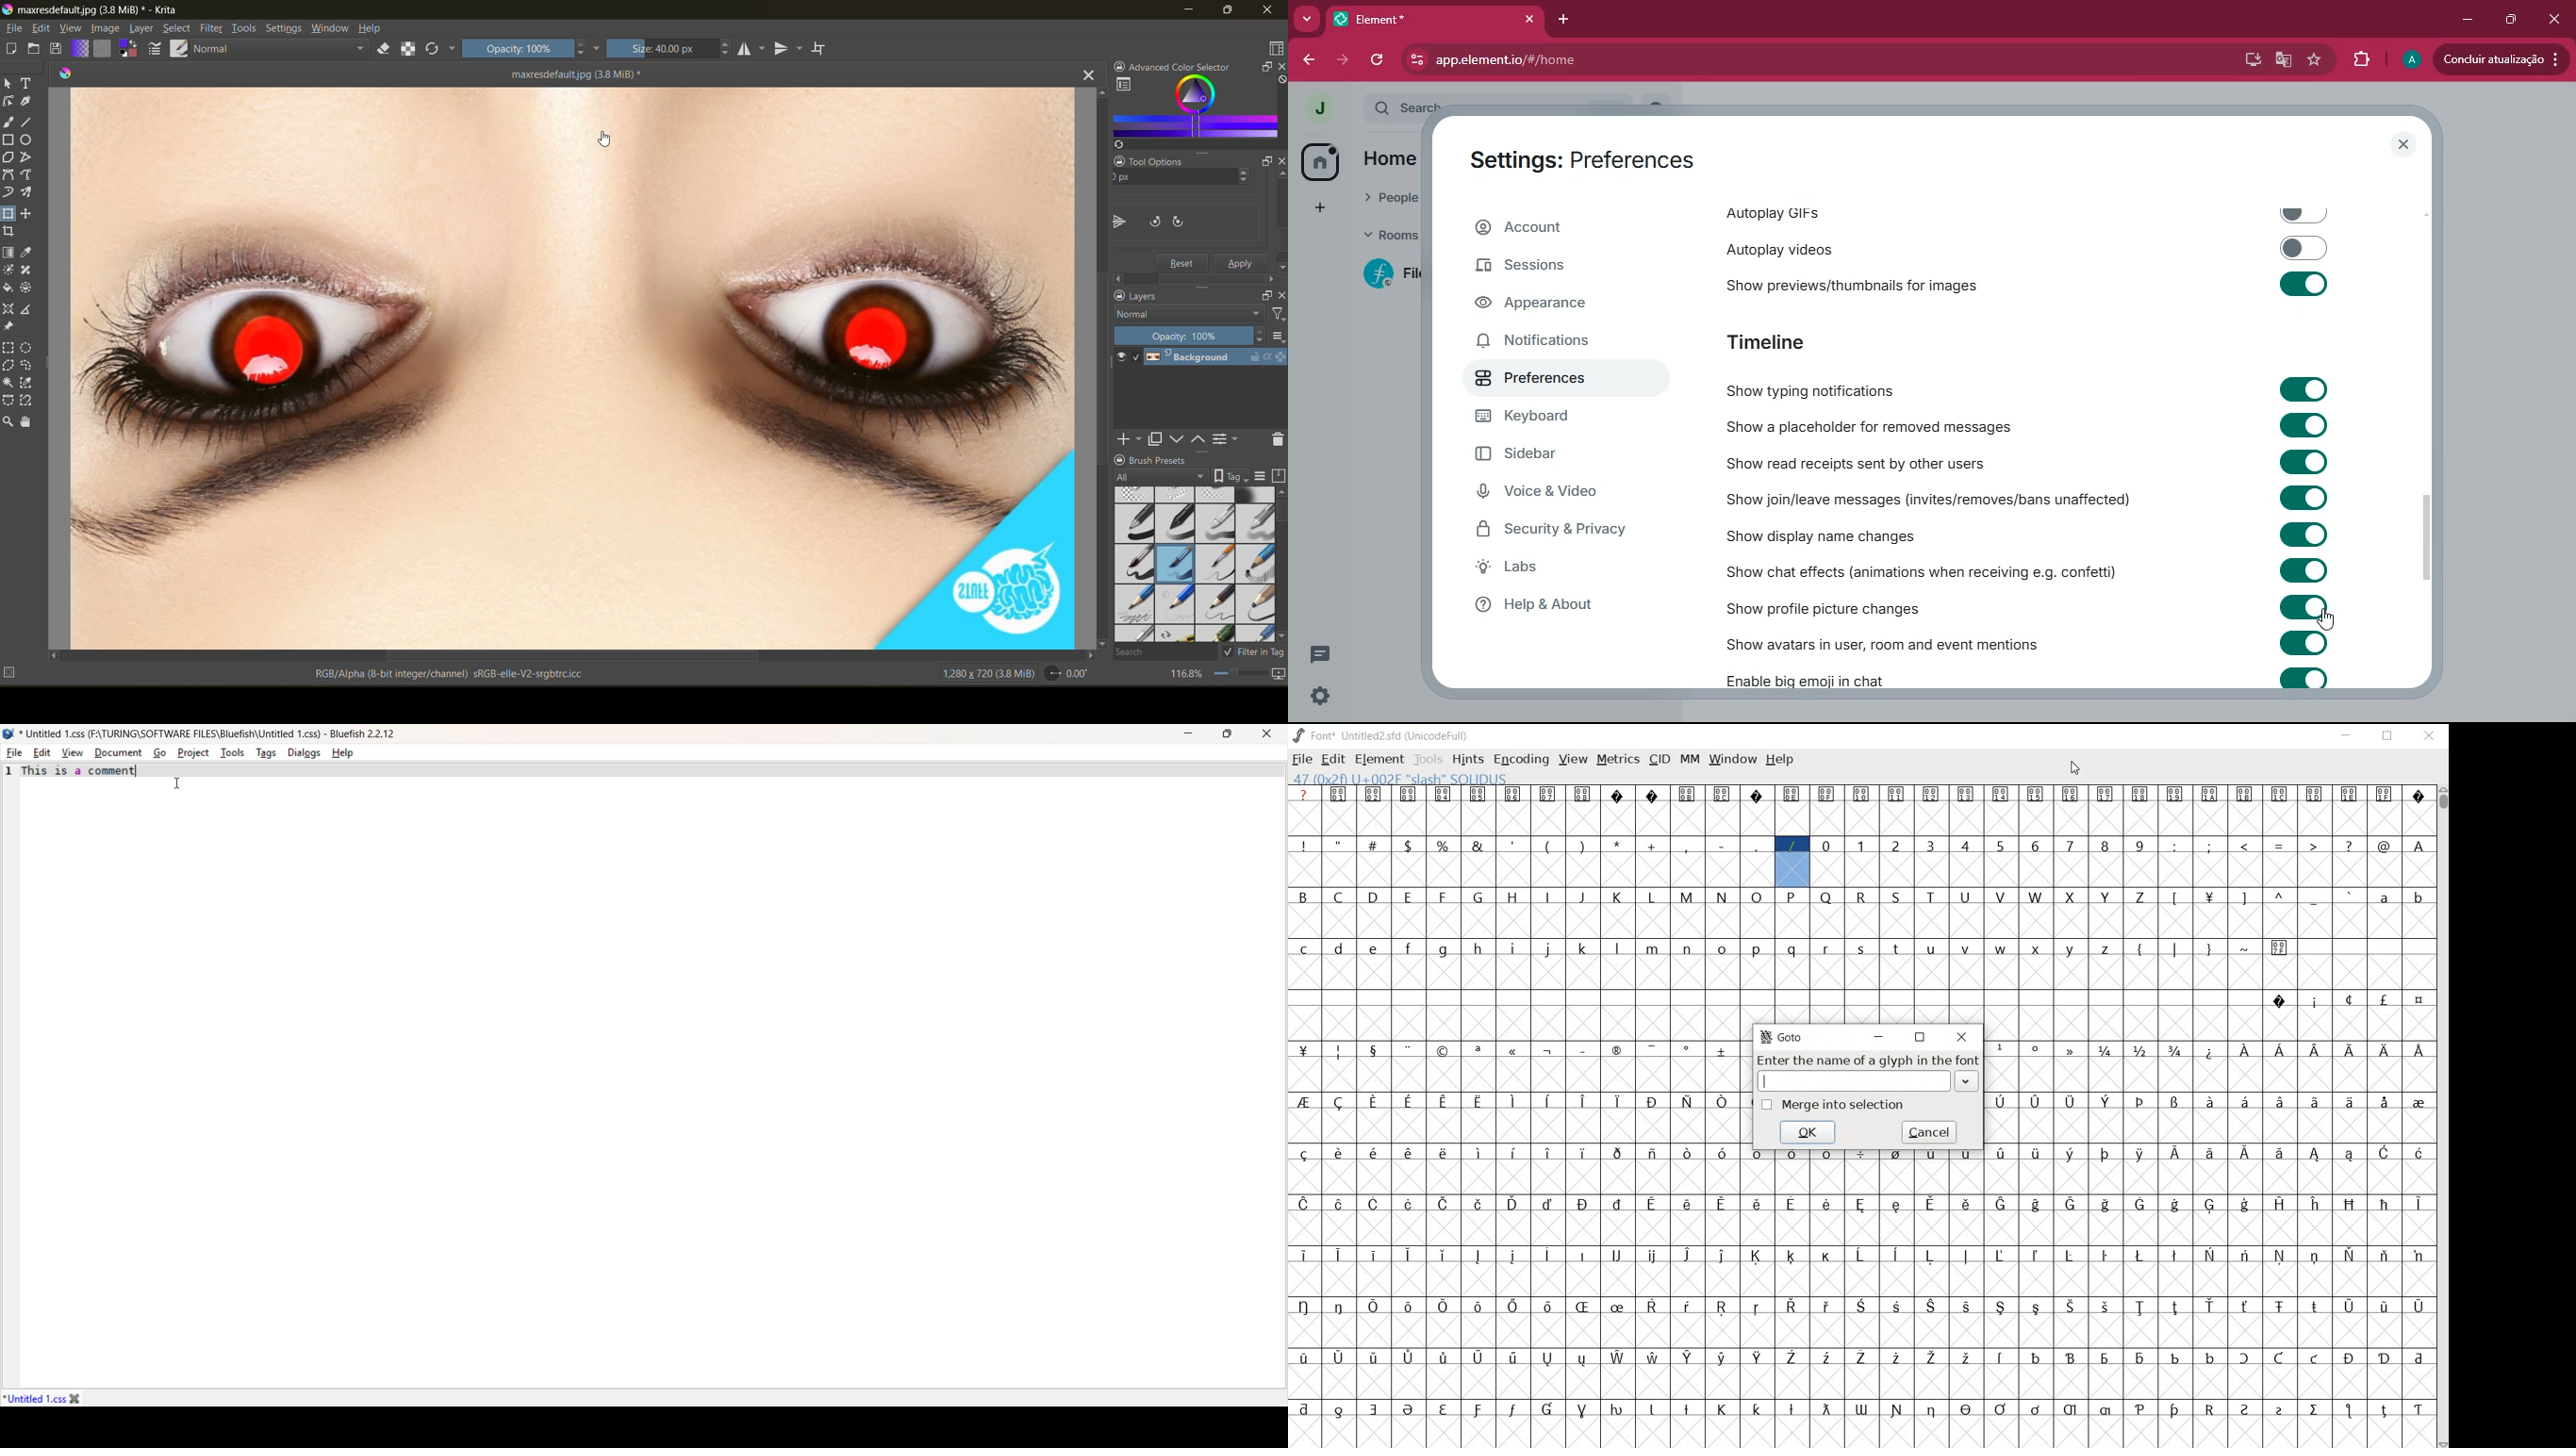  What do you see at coordinates (1582, 1204) in the screenshot?
I see `glyph` at bounding box center [1582, 1204].